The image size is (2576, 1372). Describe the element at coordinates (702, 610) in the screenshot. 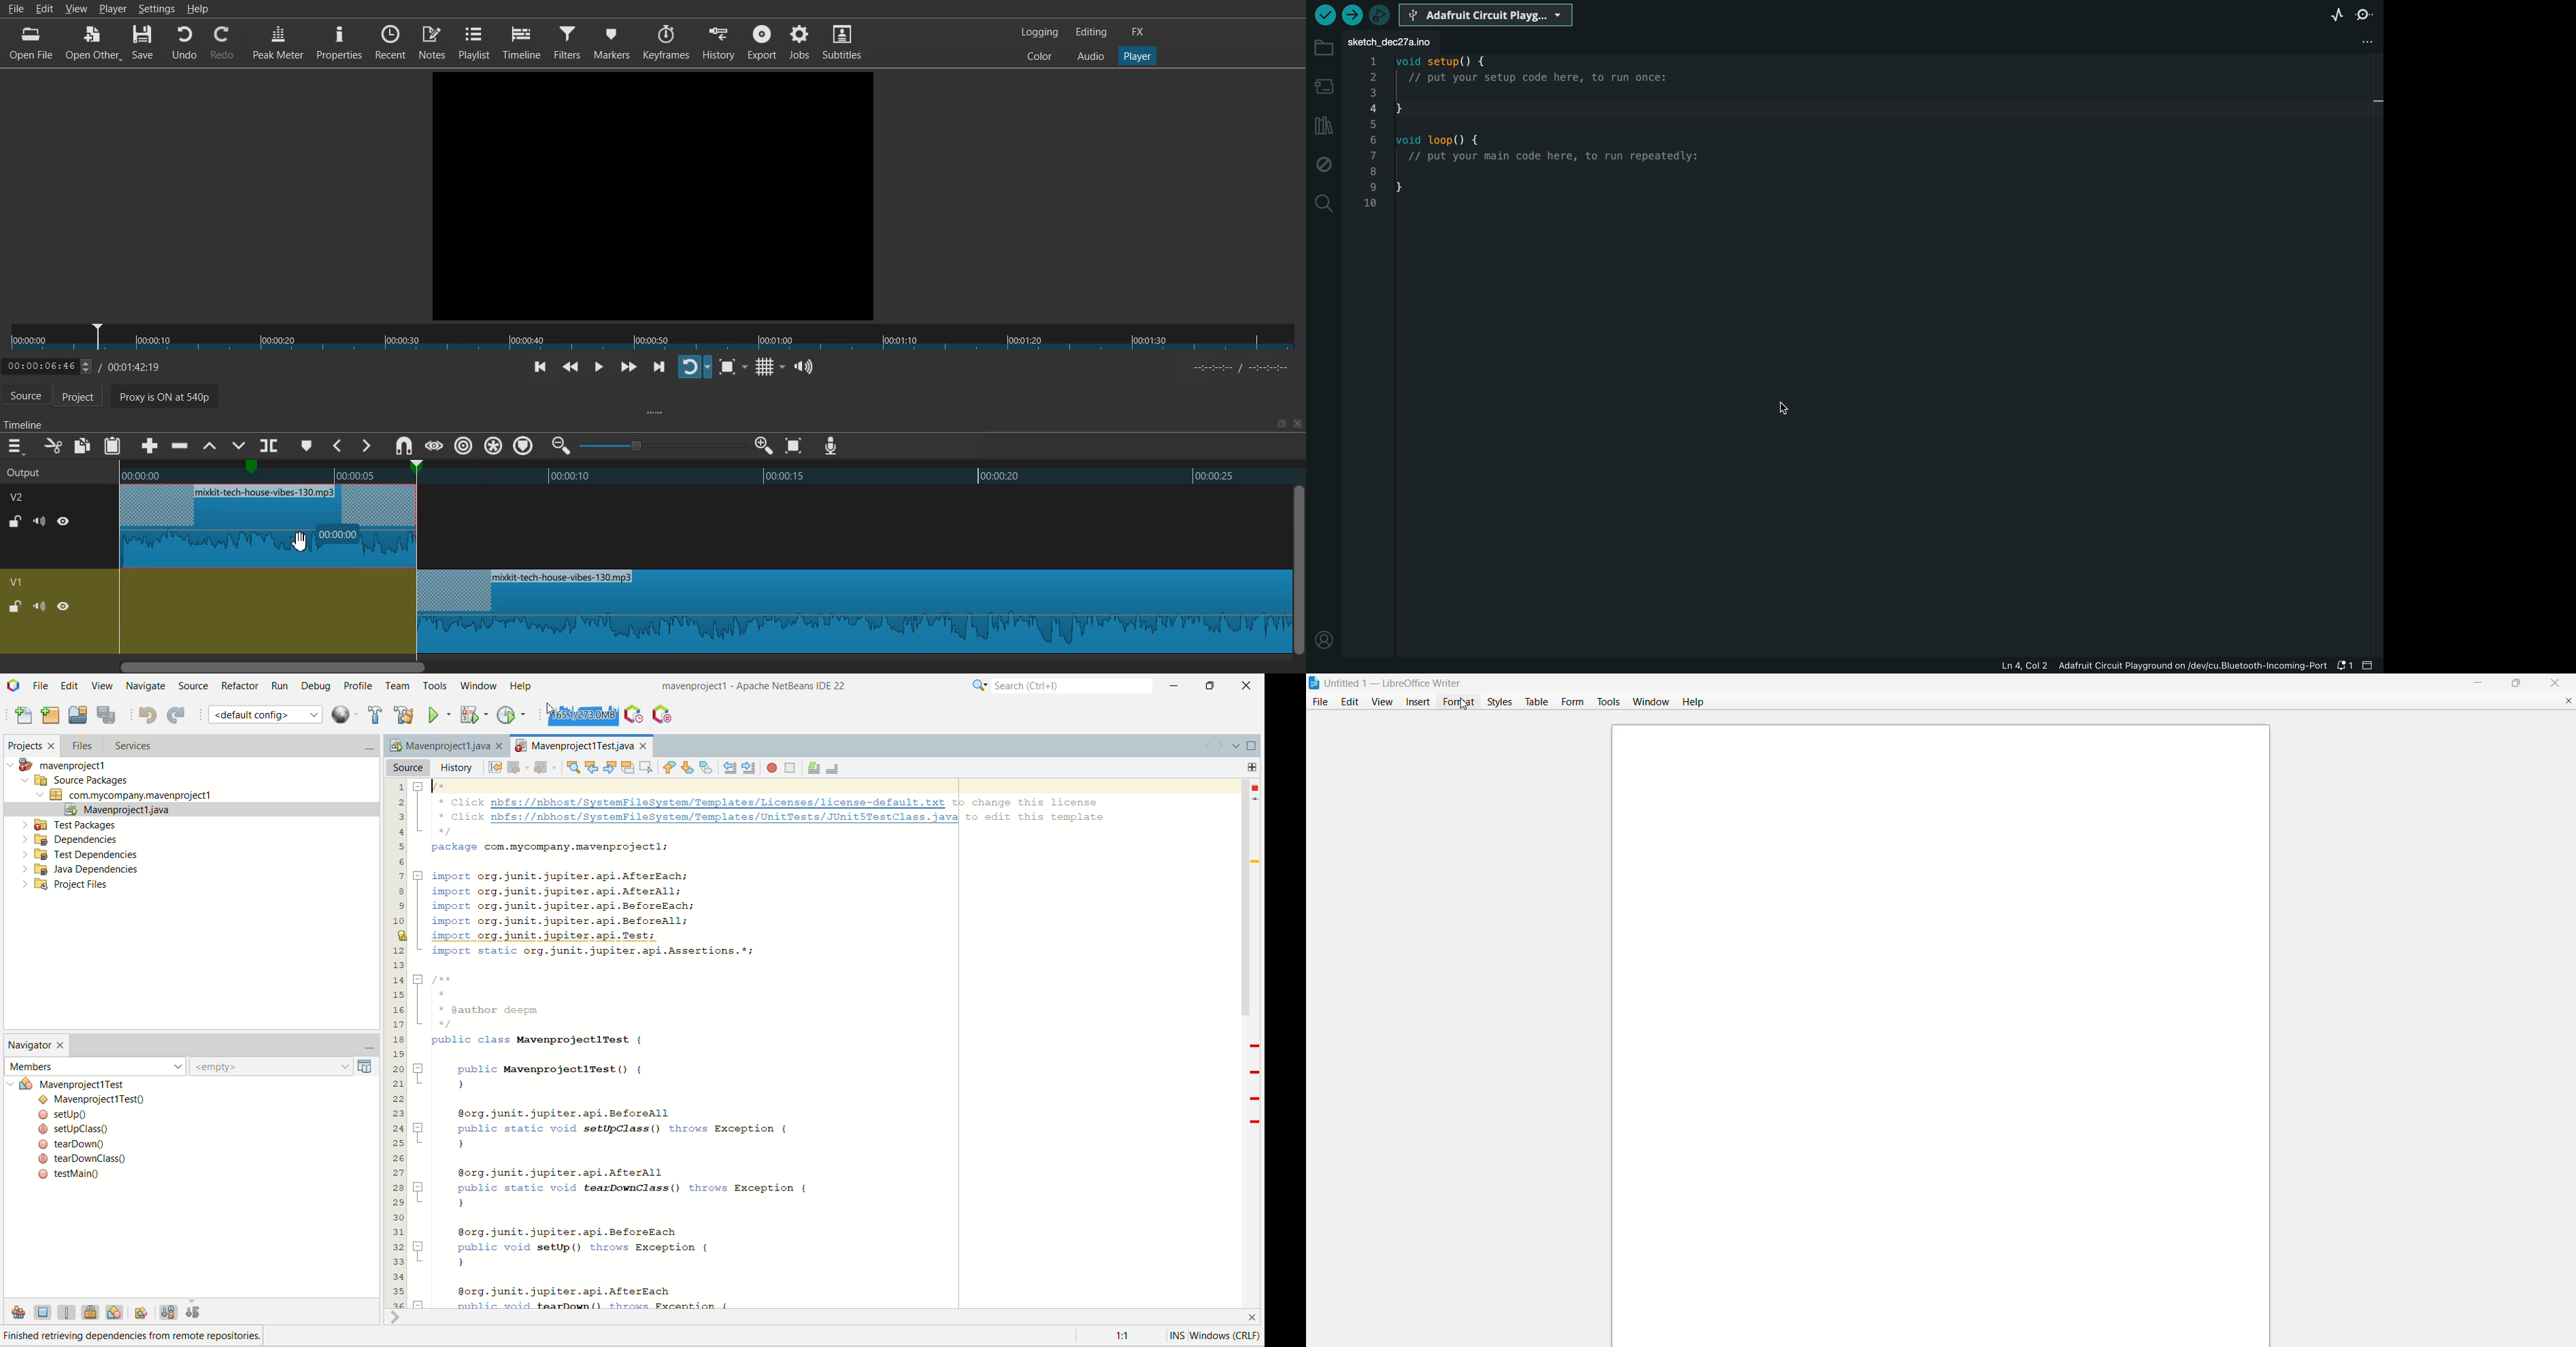

I see `Blank timeline` at that location.